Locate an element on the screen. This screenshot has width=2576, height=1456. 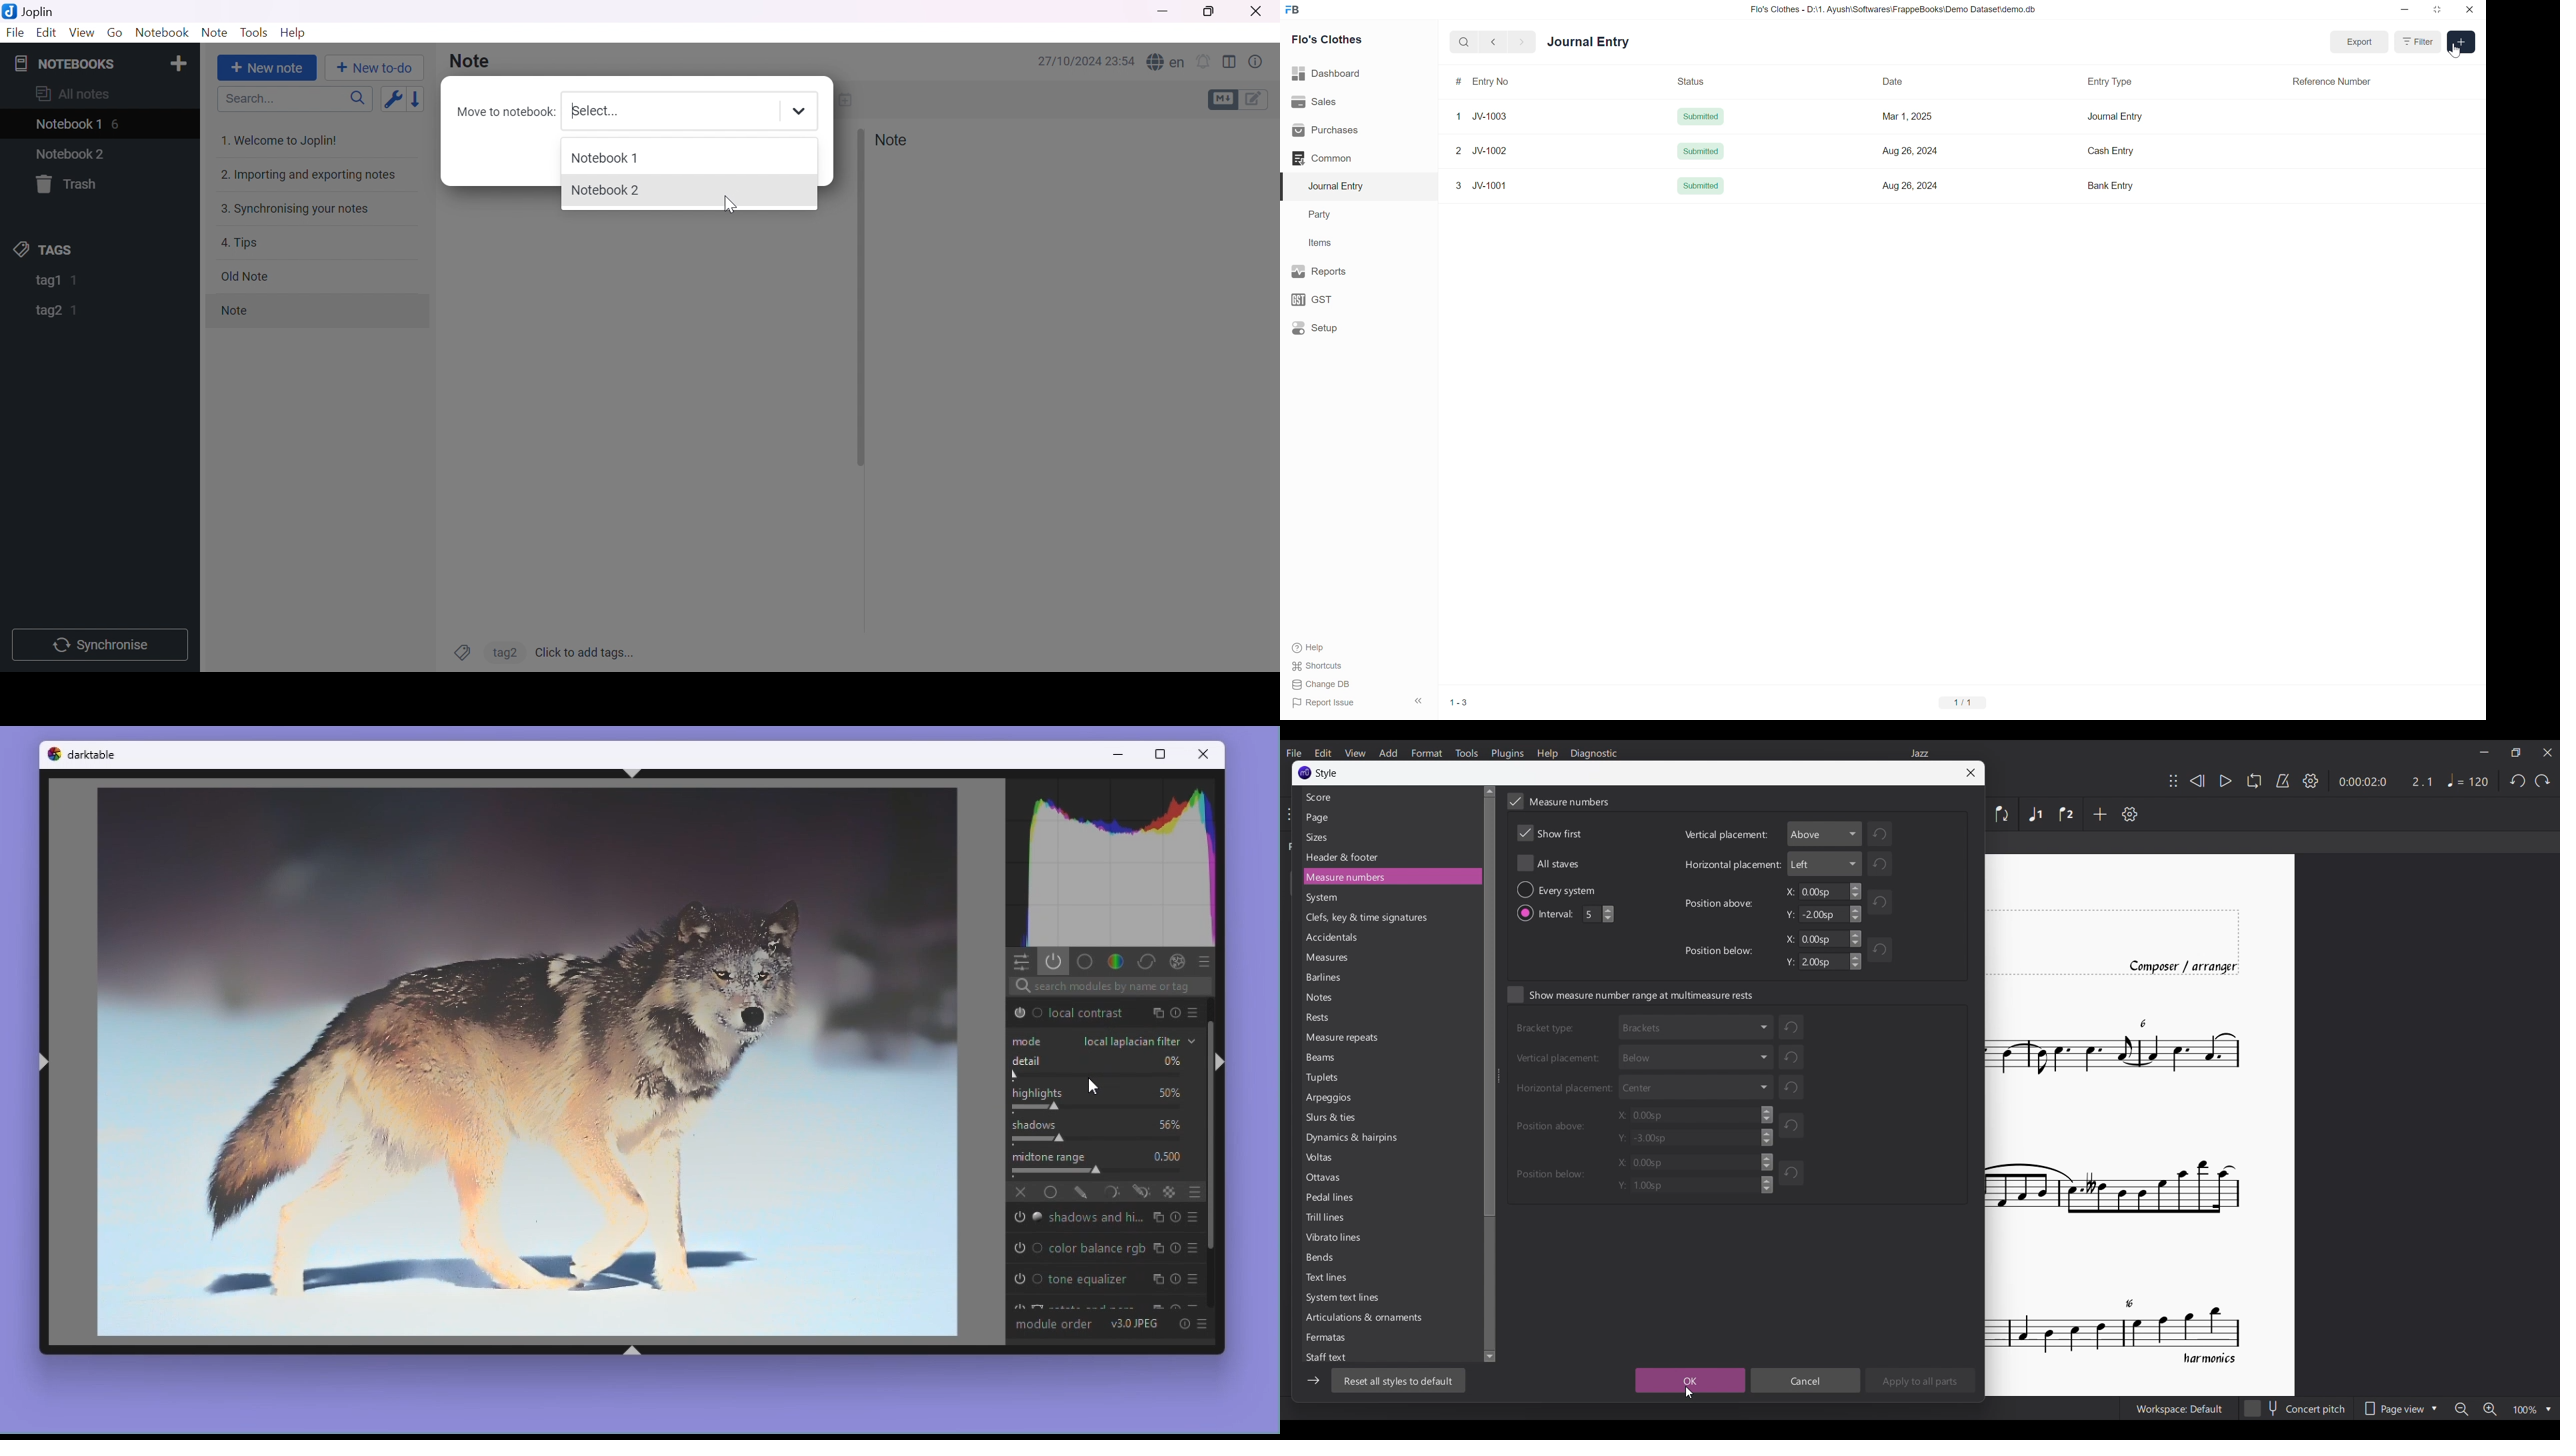
Sales is located at coordinates (1313, 100).